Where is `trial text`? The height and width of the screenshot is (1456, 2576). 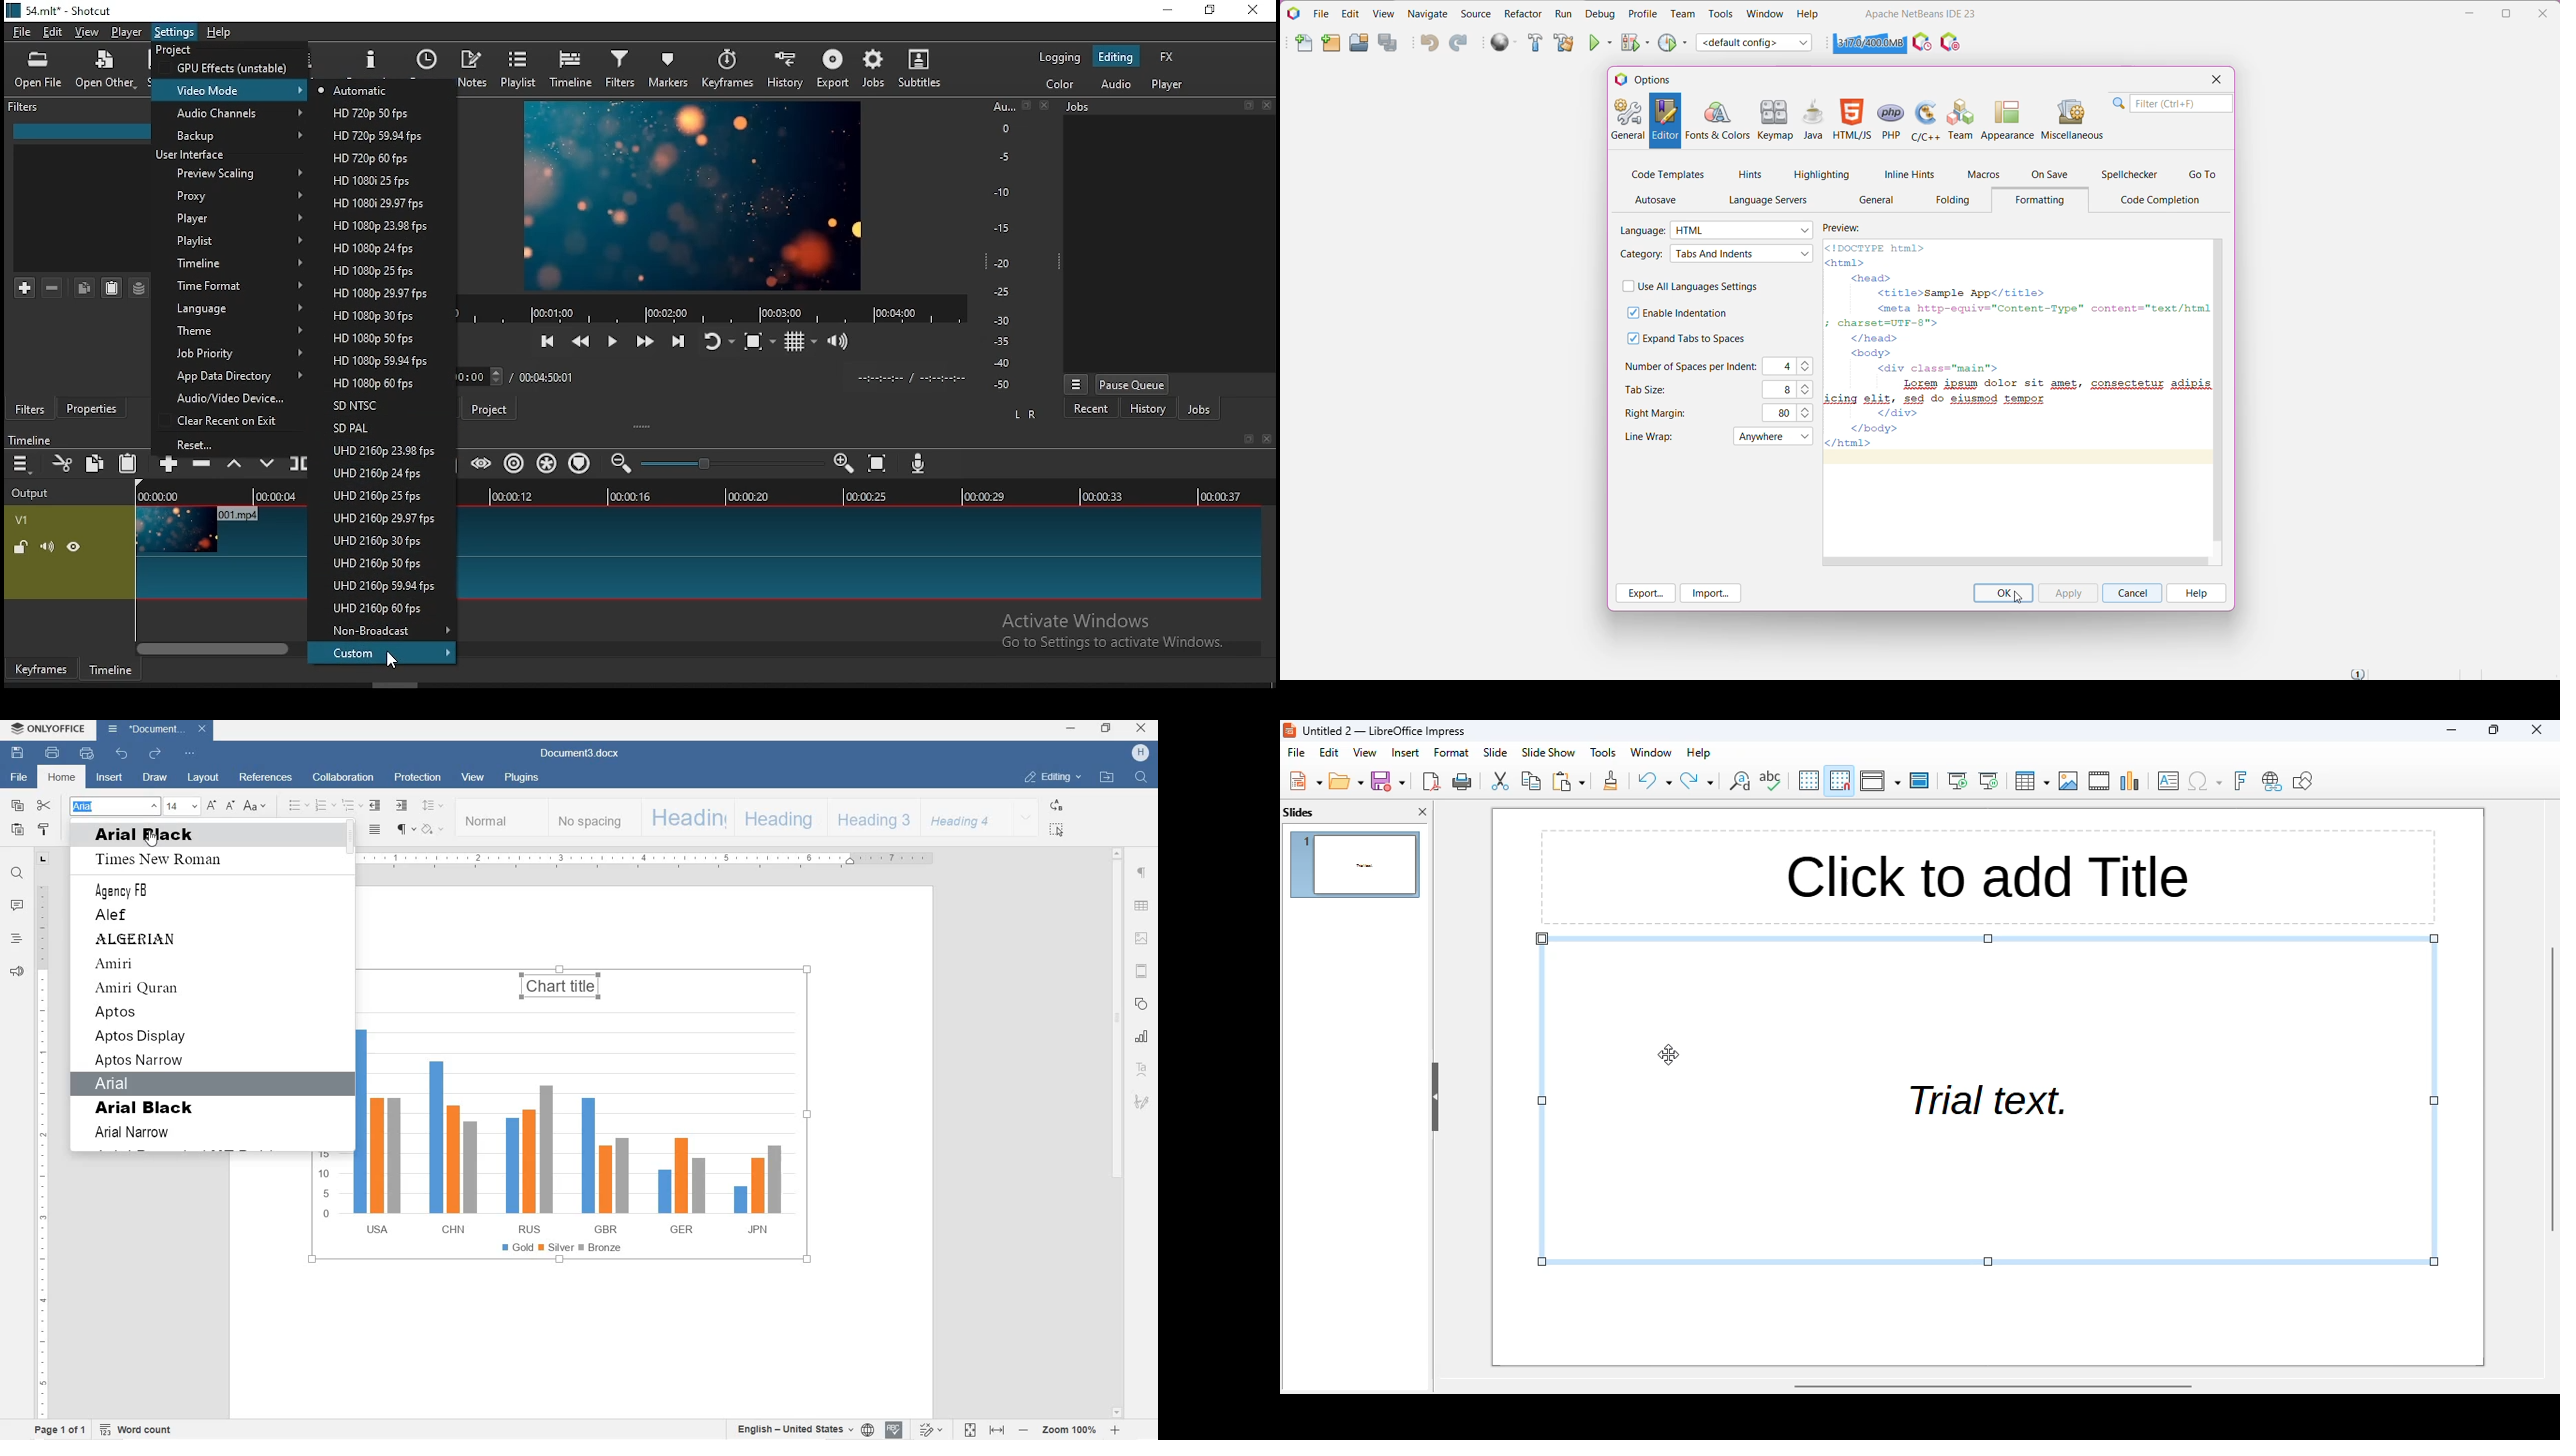 trial text is located at coordinates (1988, 1102).